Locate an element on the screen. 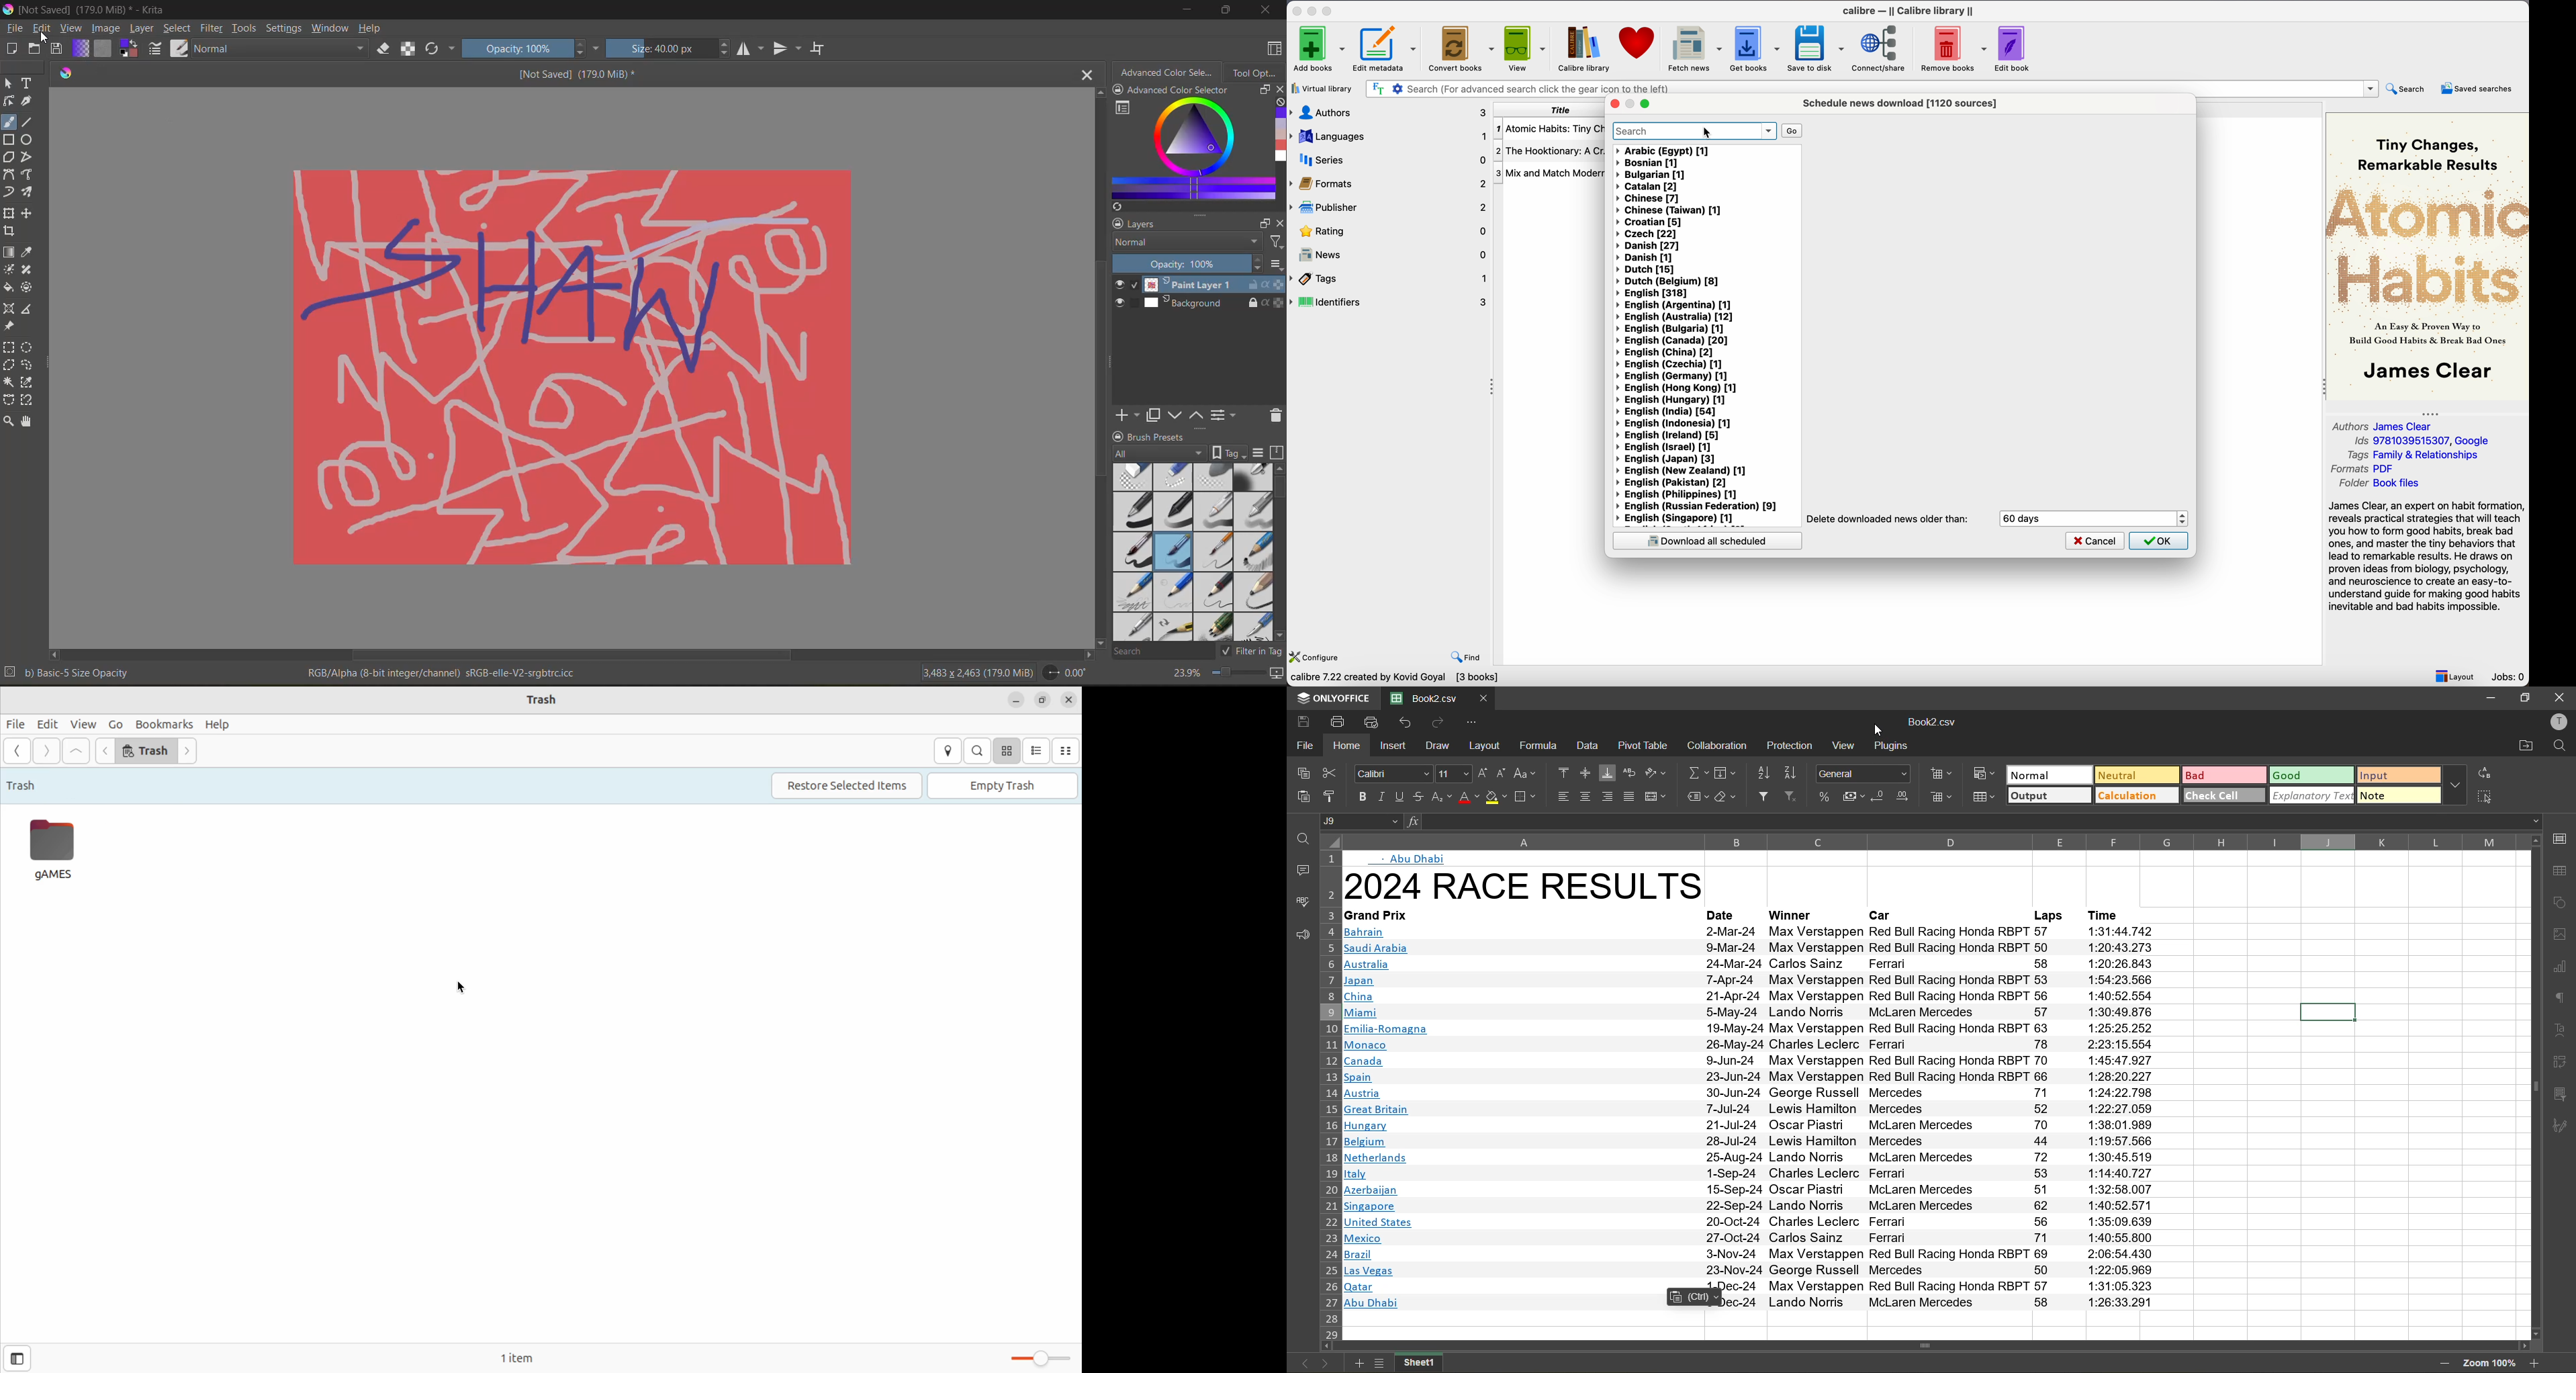 This screenshot has height=1400, width=2576. English (Singapore) [1] is located at coordinates (1678, 518).